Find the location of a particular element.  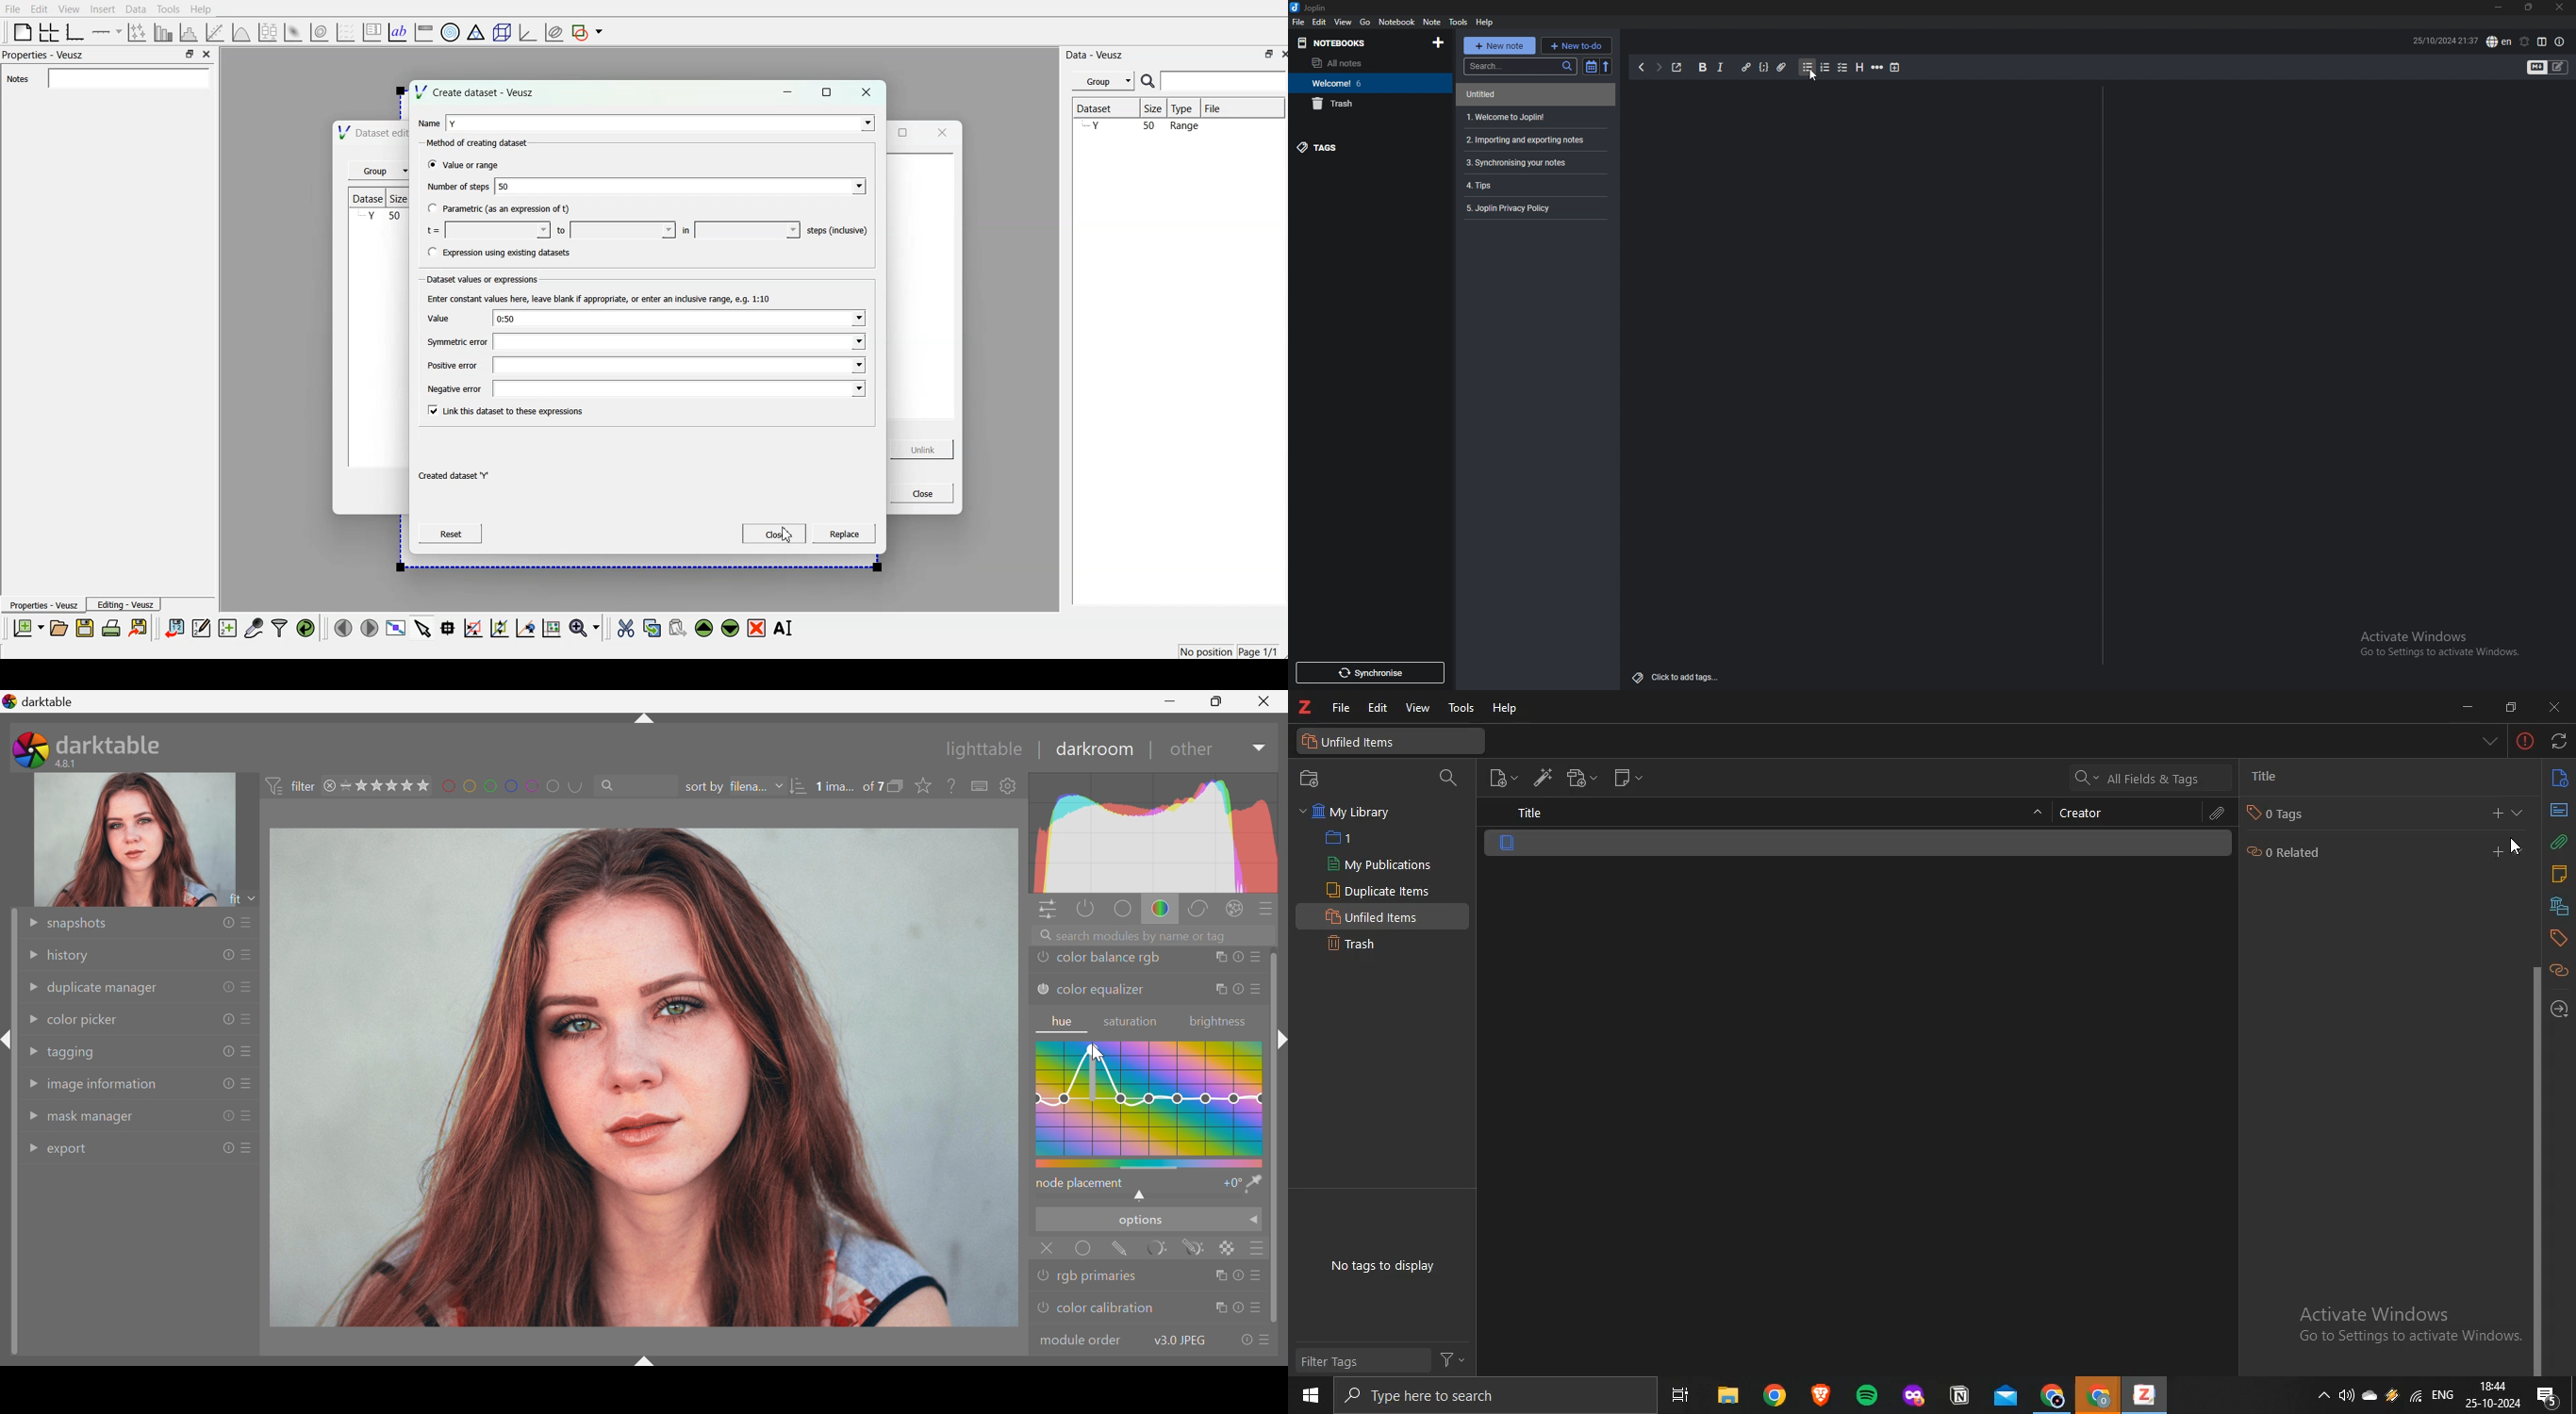

sort by is located at coordinates (702, 787).